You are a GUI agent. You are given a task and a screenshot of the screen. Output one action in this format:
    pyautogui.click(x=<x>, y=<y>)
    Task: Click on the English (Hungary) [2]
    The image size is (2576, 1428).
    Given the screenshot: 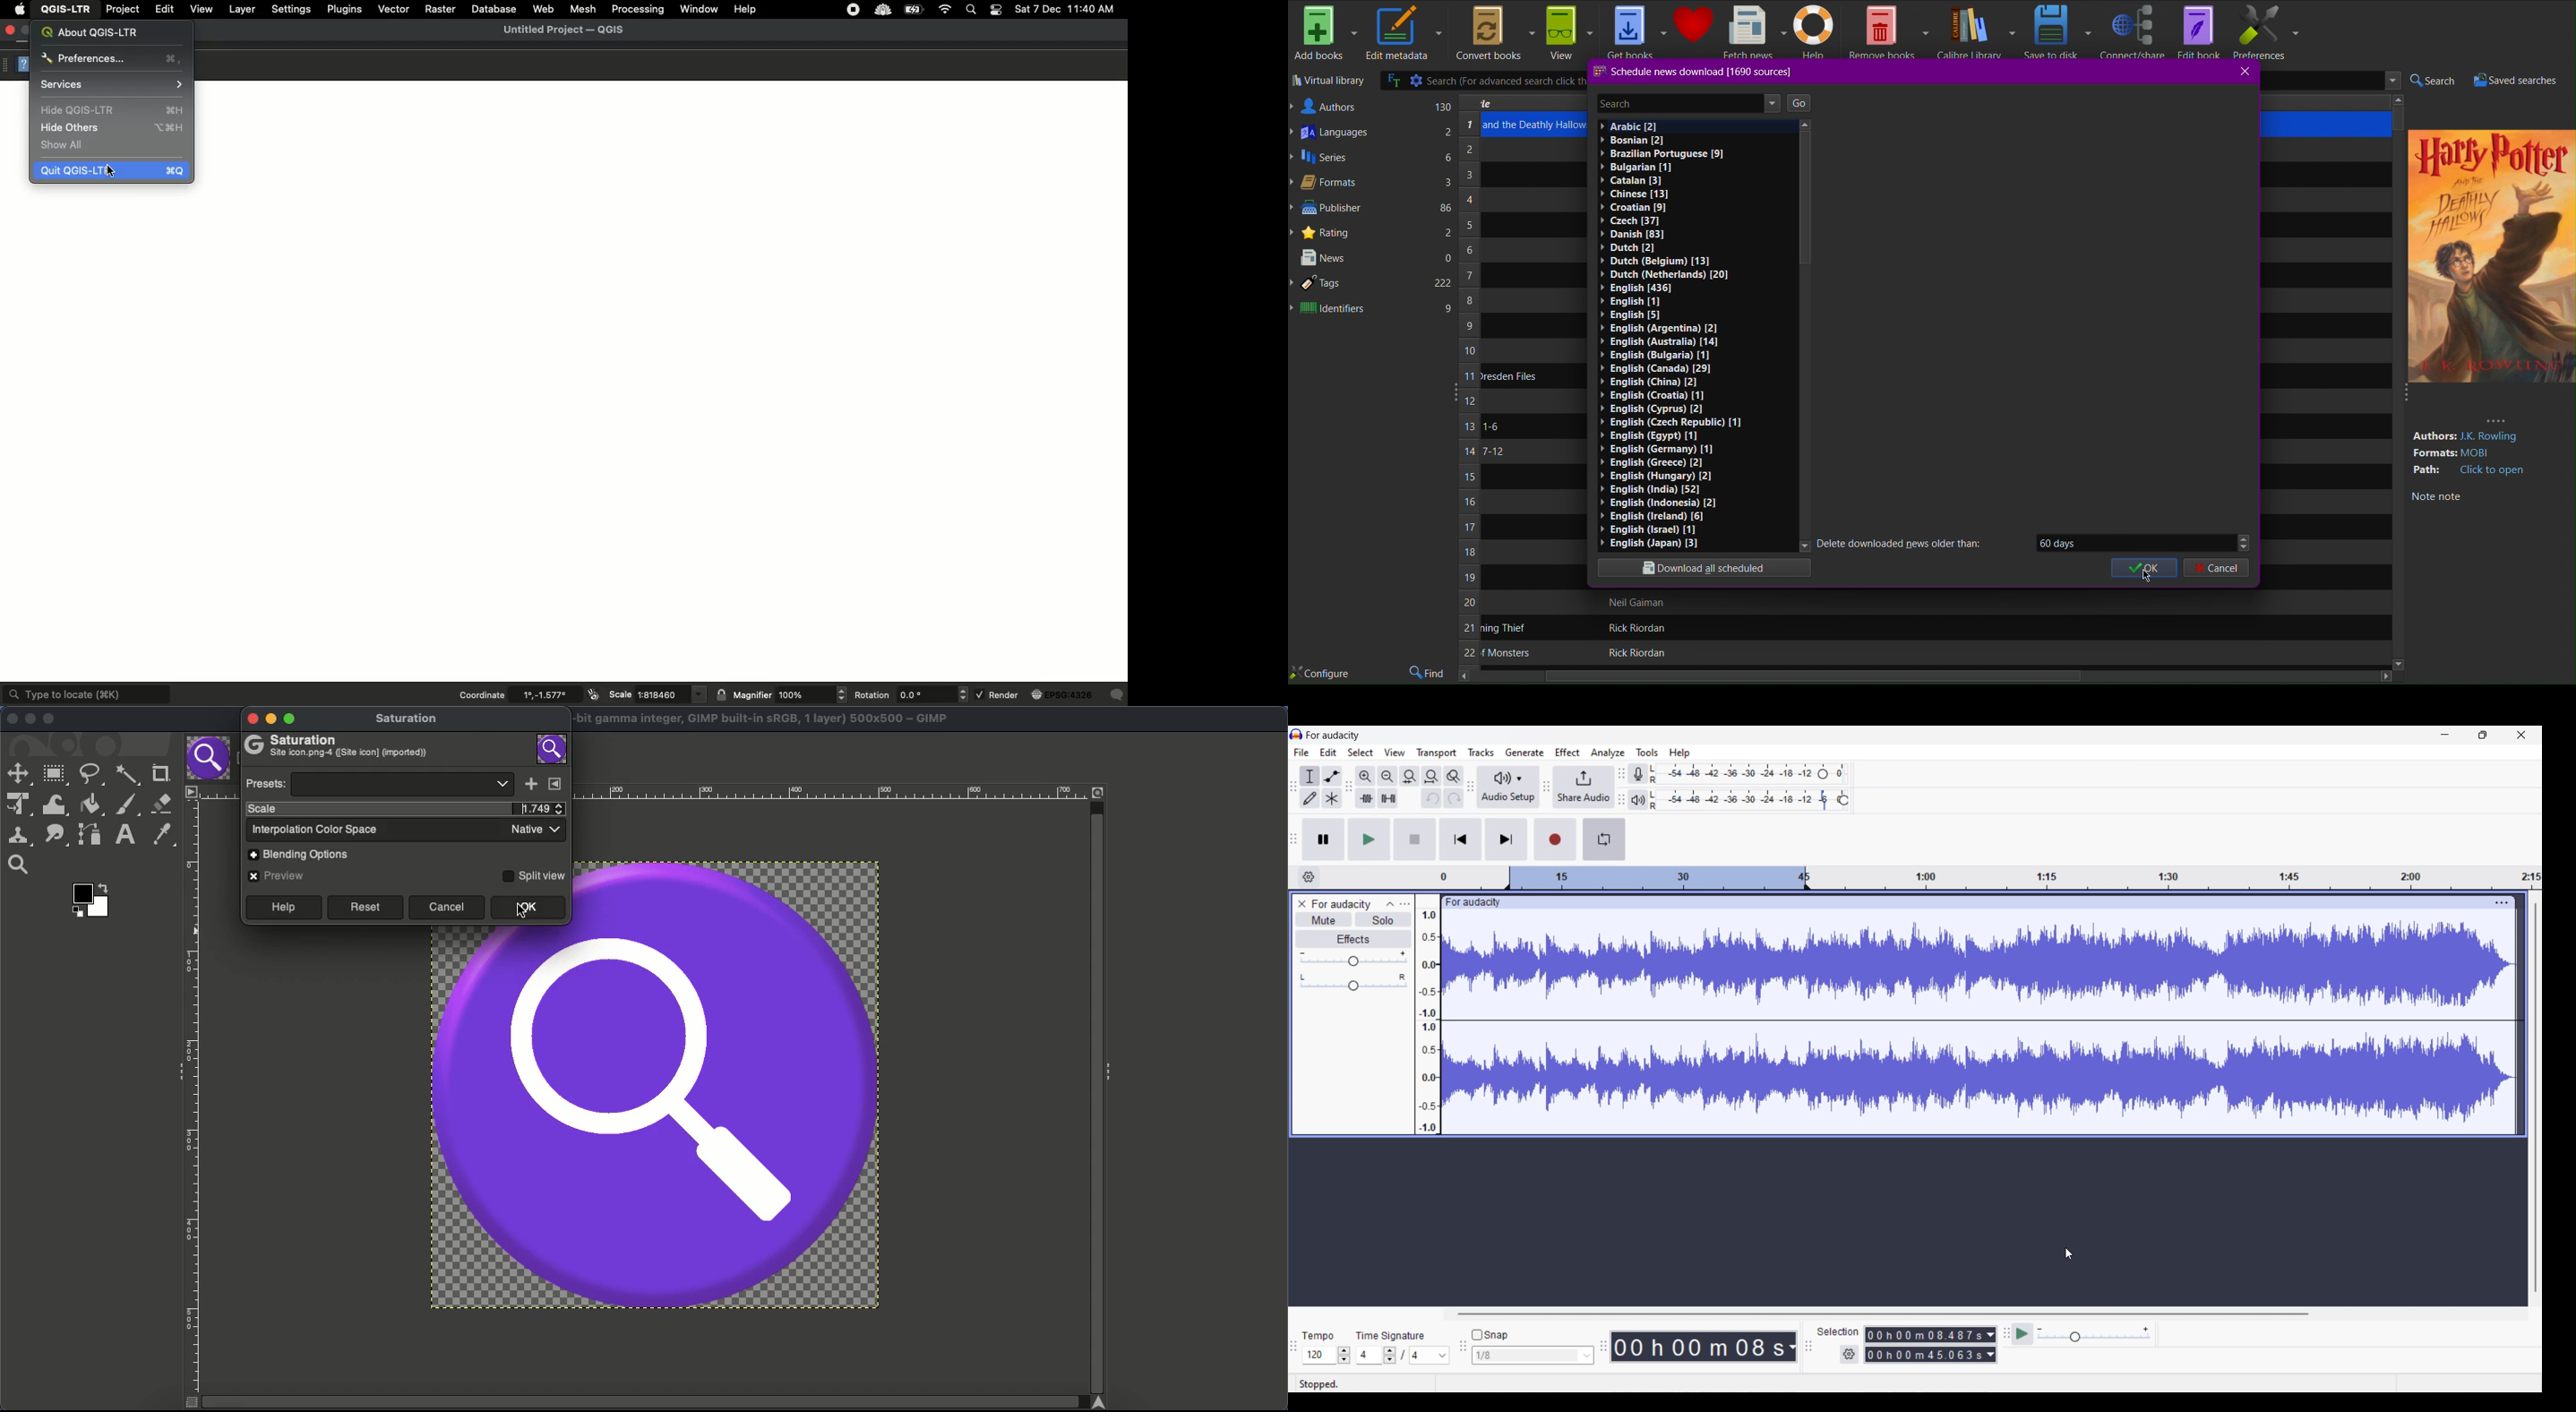 What is the action you would take?
    pyautogui.click(x=1655, y=476)
    